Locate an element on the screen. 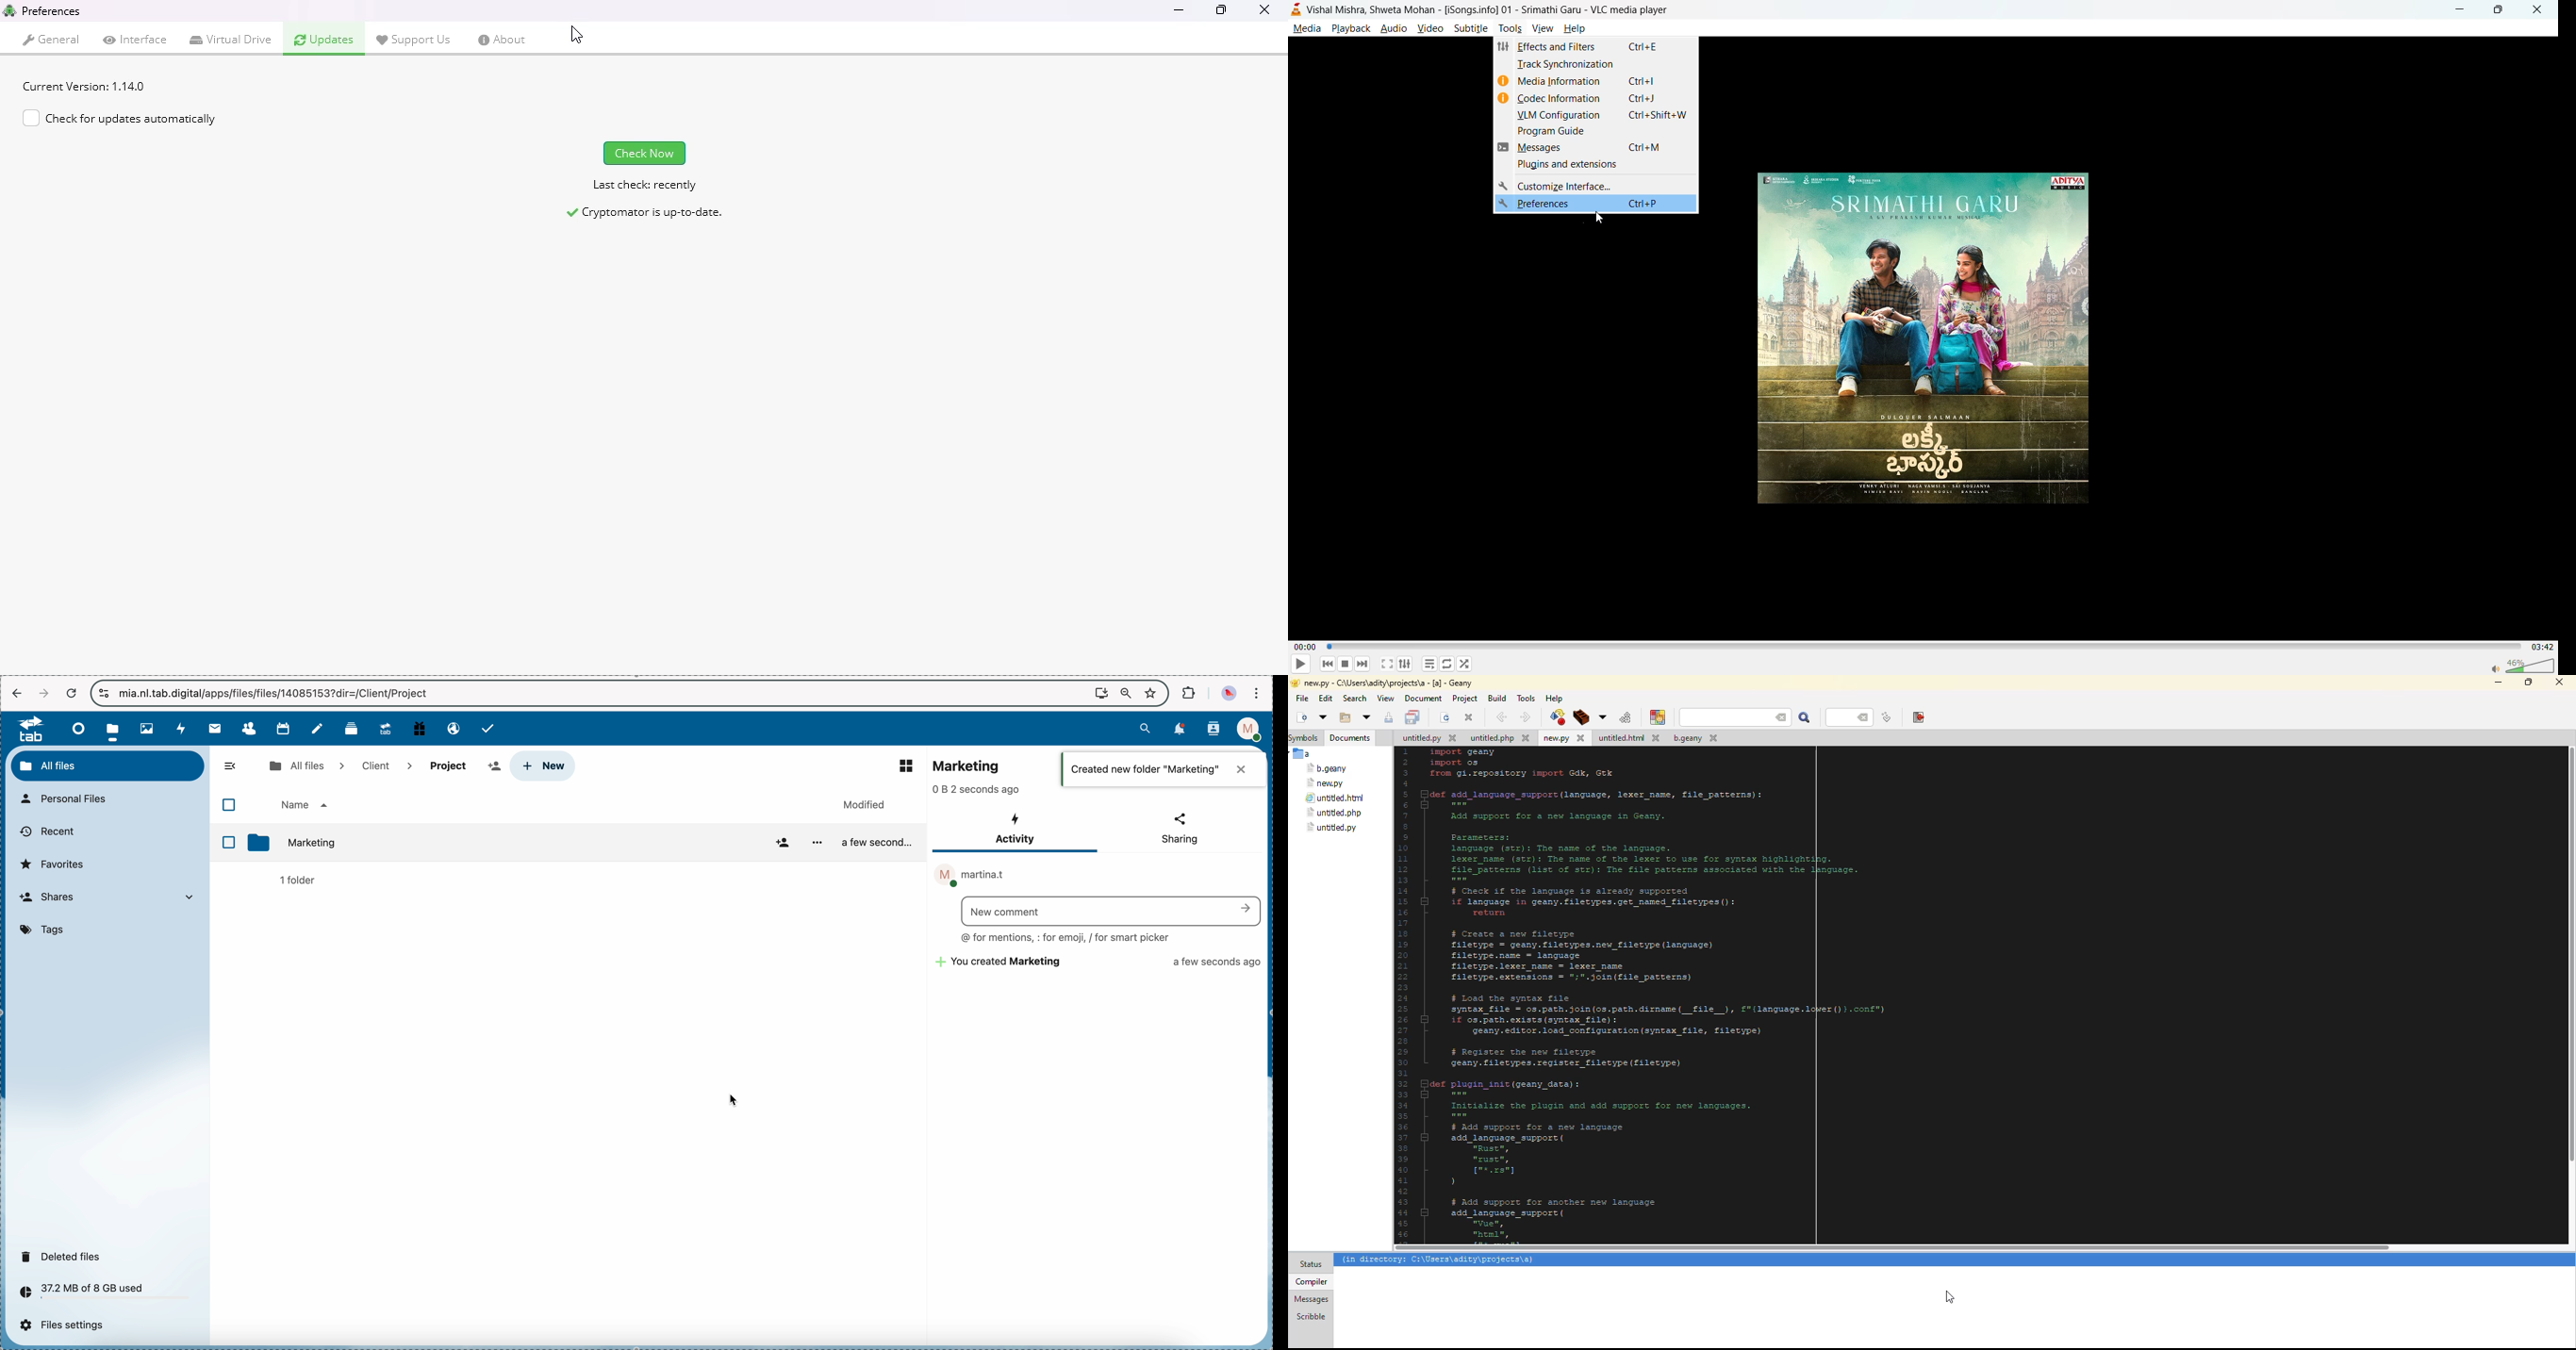 Image resolution: width=2576 pixels, height=1372 pixels. 37.2 MB of 8 GB is located at coordinates (78, 1294).